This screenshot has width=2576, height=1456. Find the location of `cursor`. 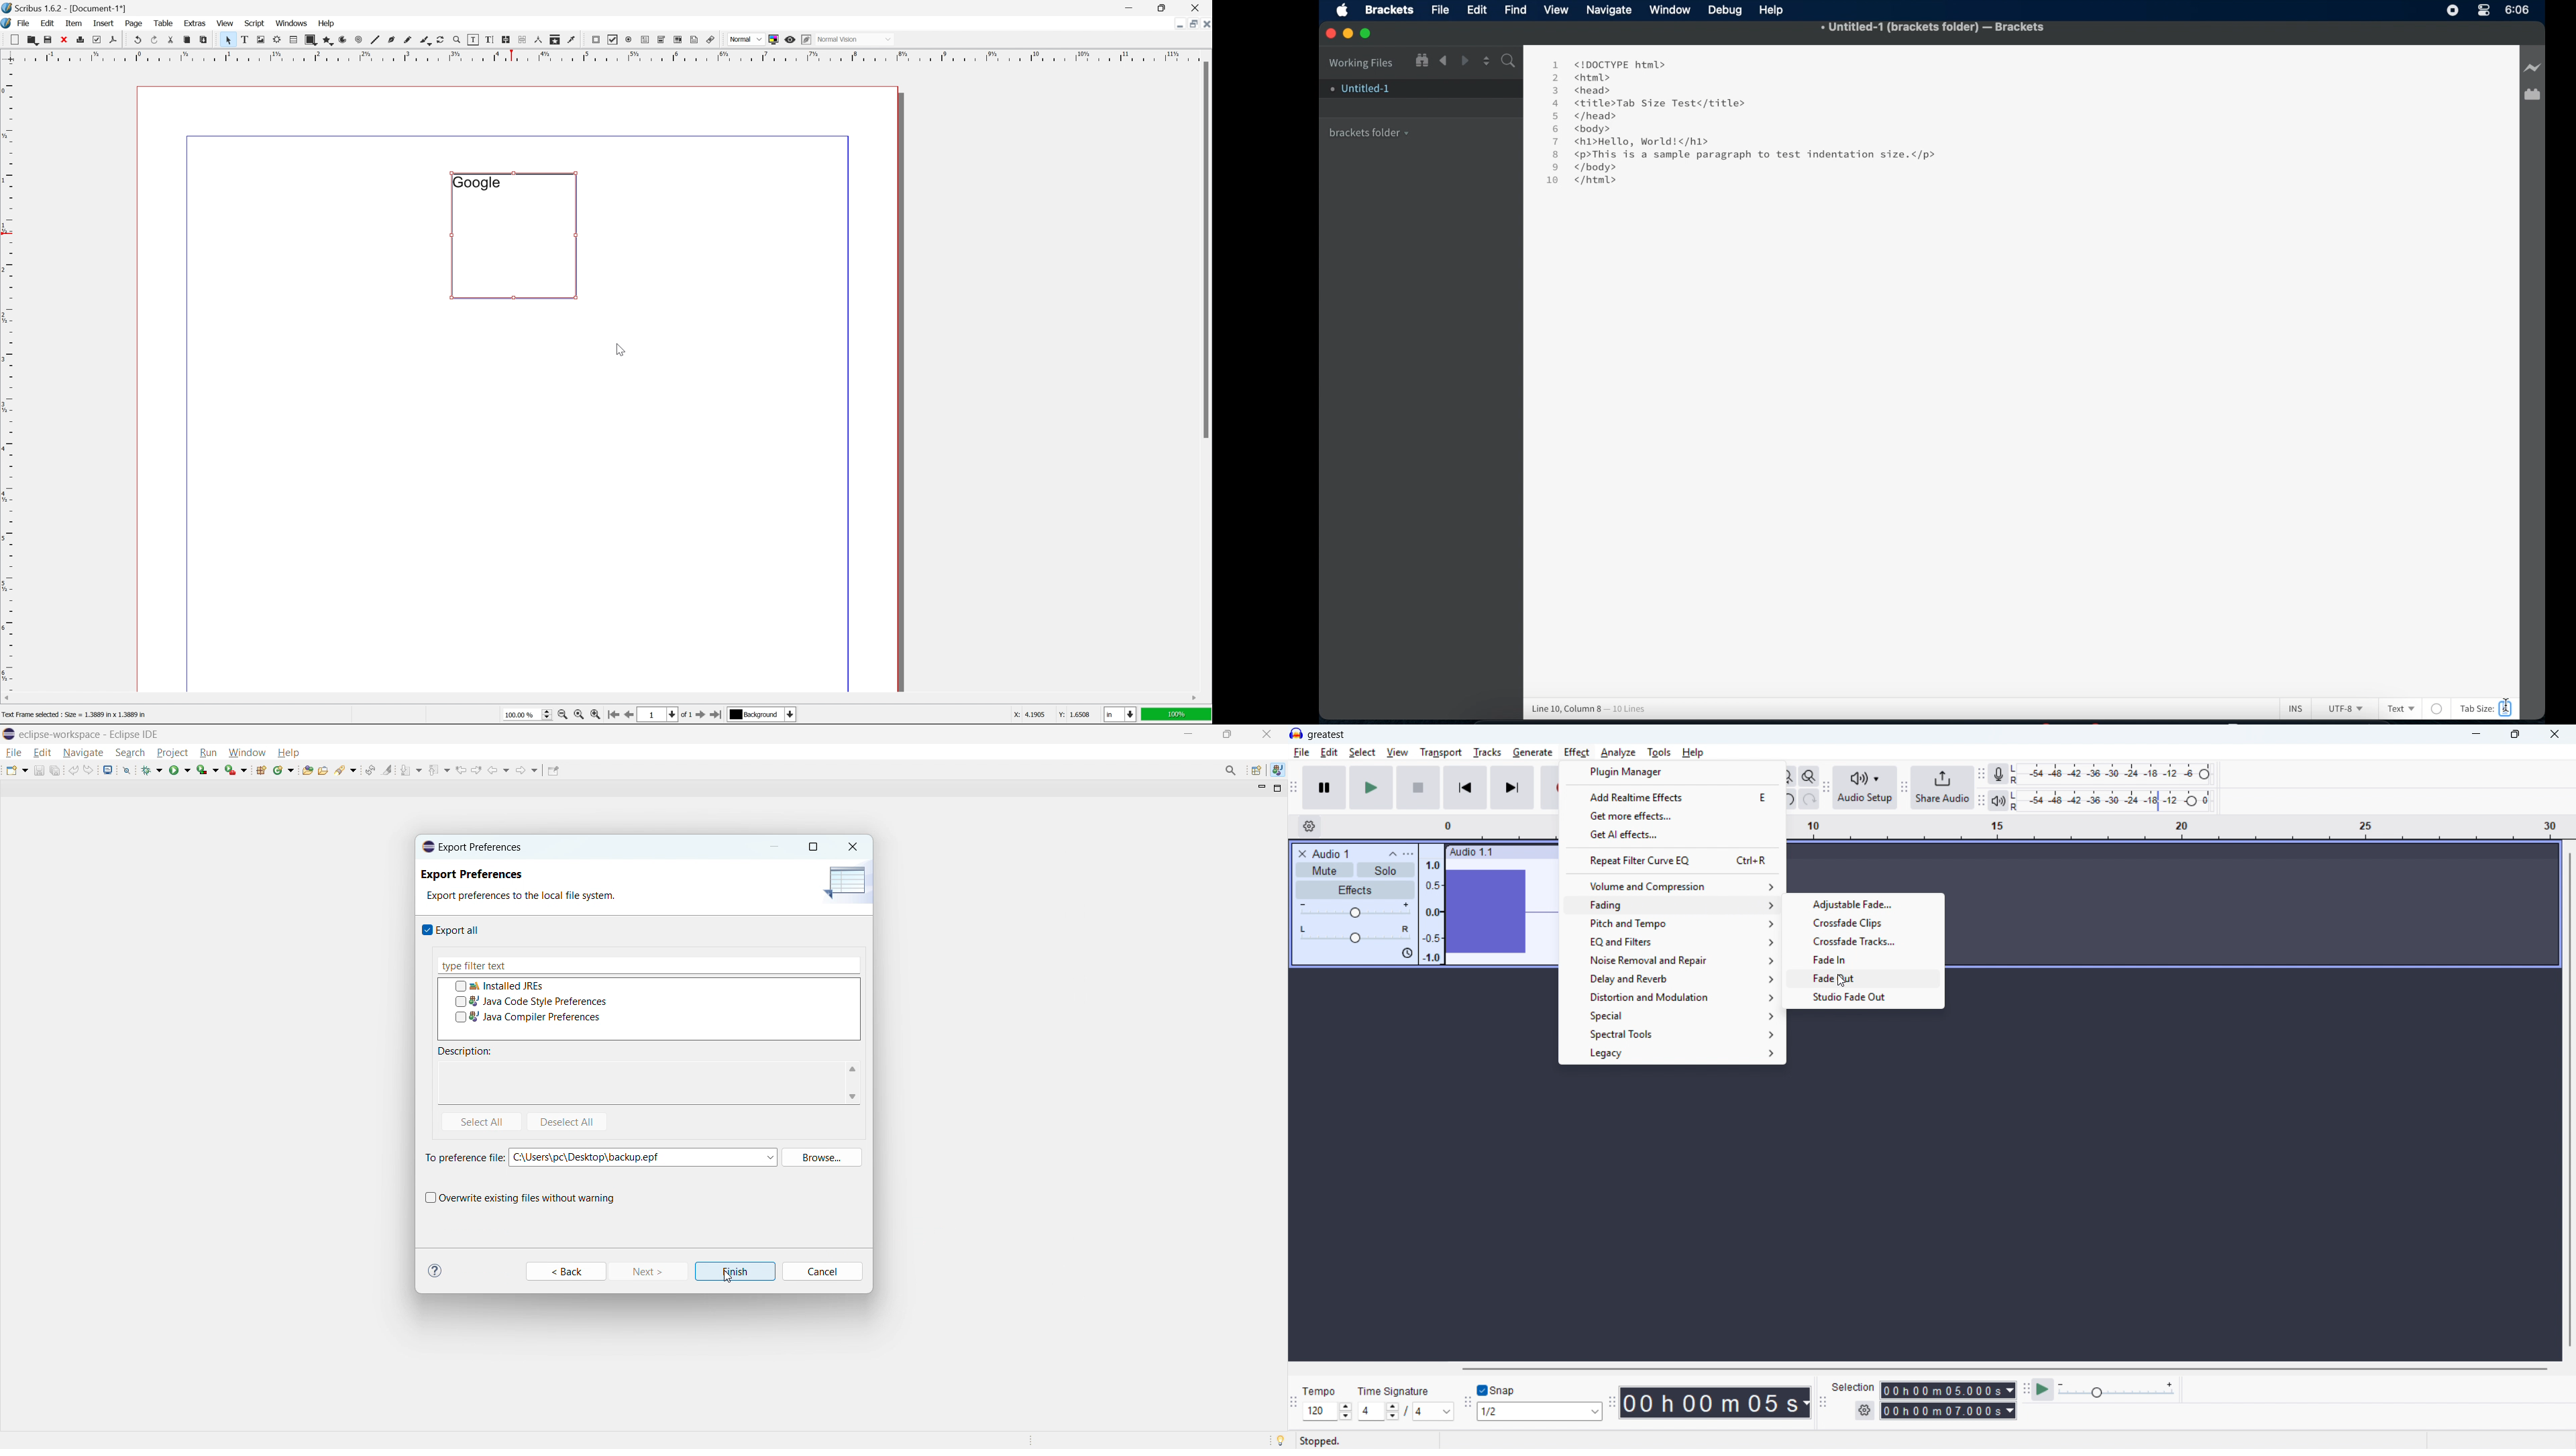

cursor is located at coordinates (1843, 981).